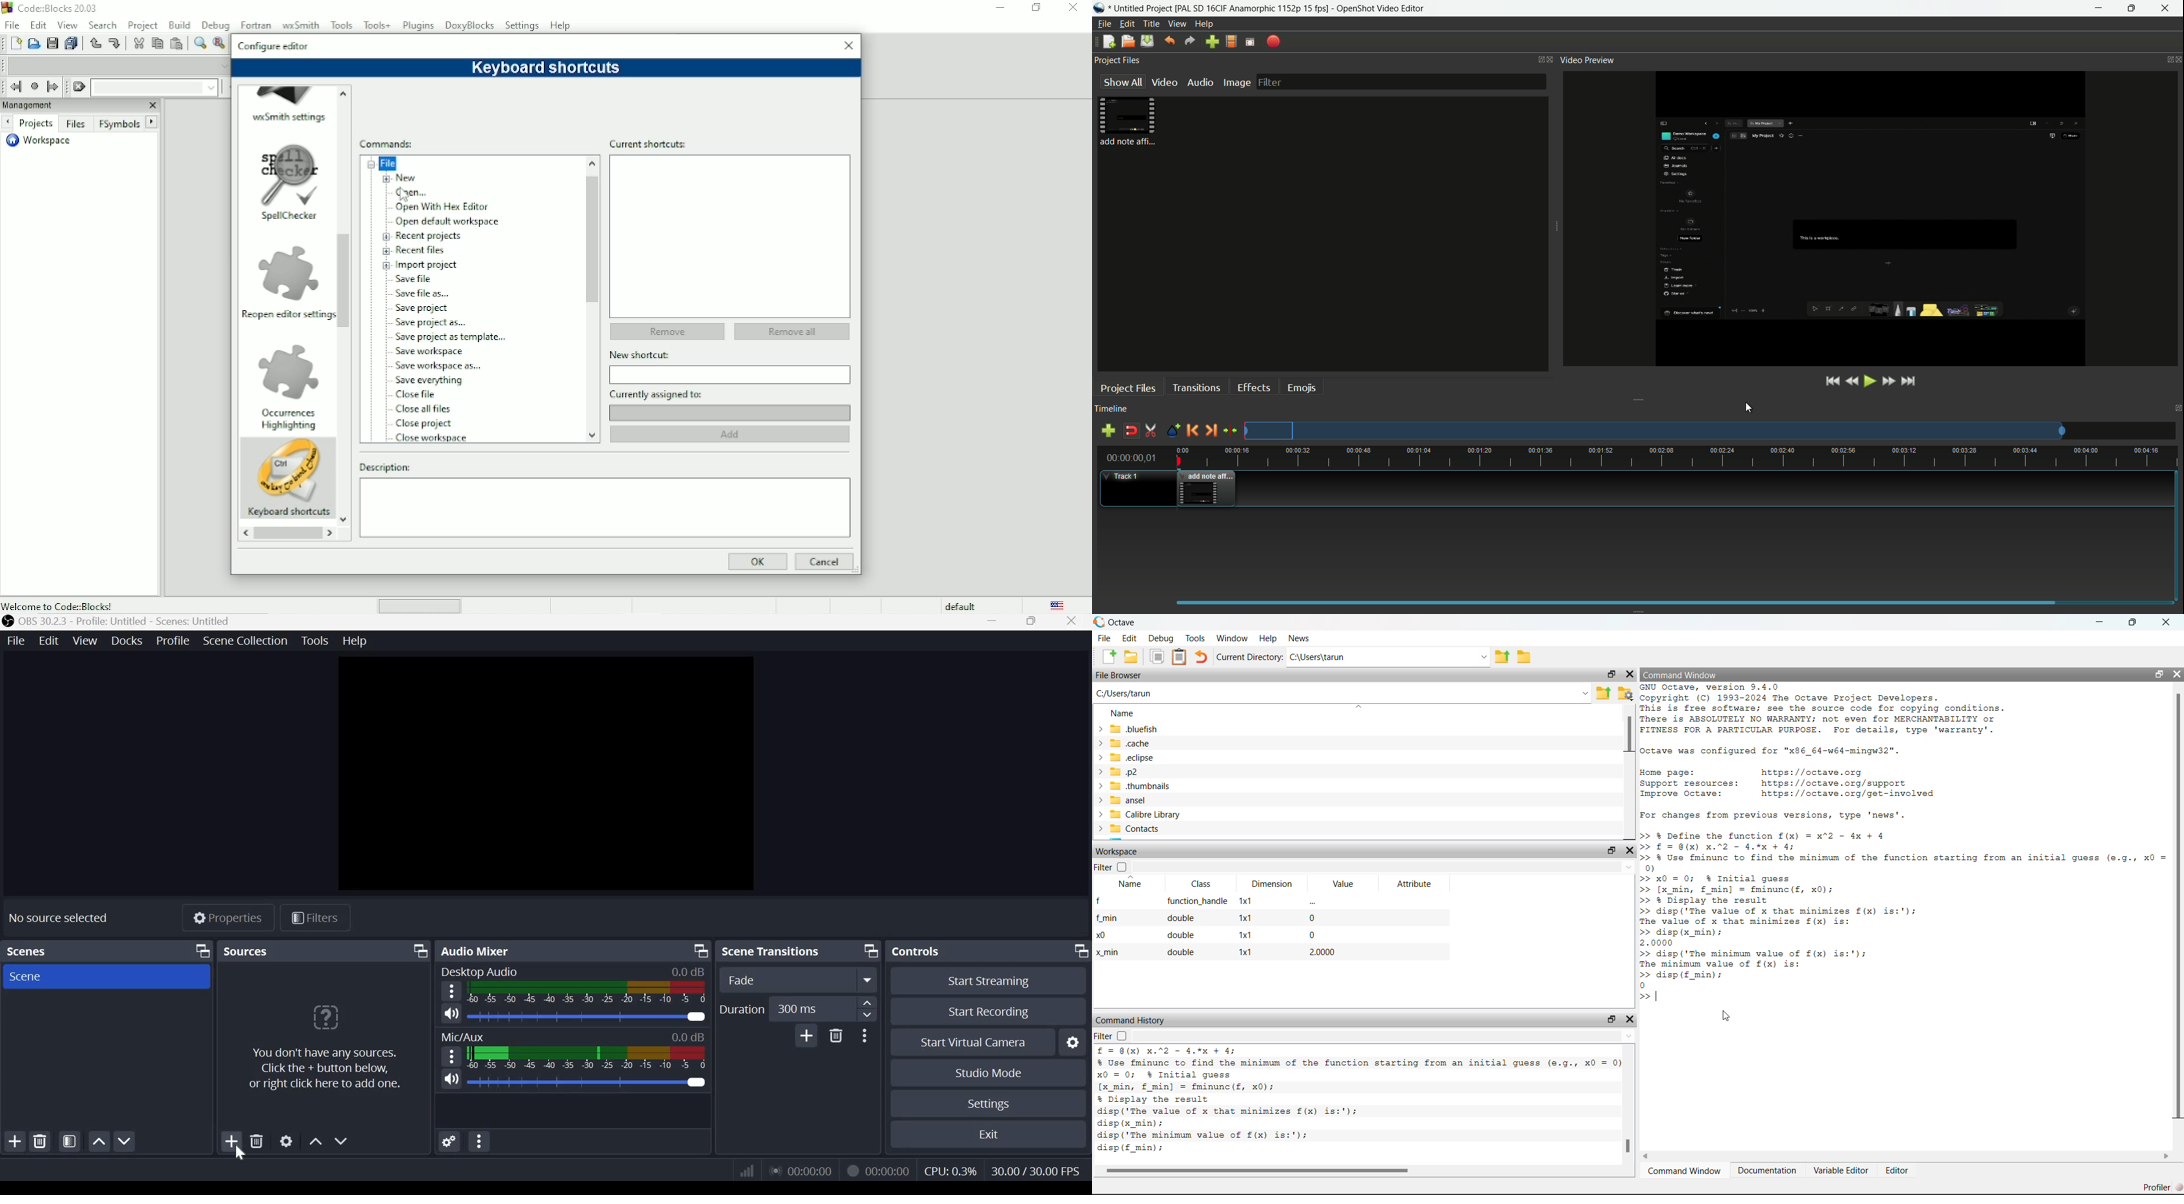 This screenshot has height=1204, width=2184. What do you see at coordinates (1629, 1146) in the screenshot?
I see `Scrollbar` at bounding box center [1629, 1146].